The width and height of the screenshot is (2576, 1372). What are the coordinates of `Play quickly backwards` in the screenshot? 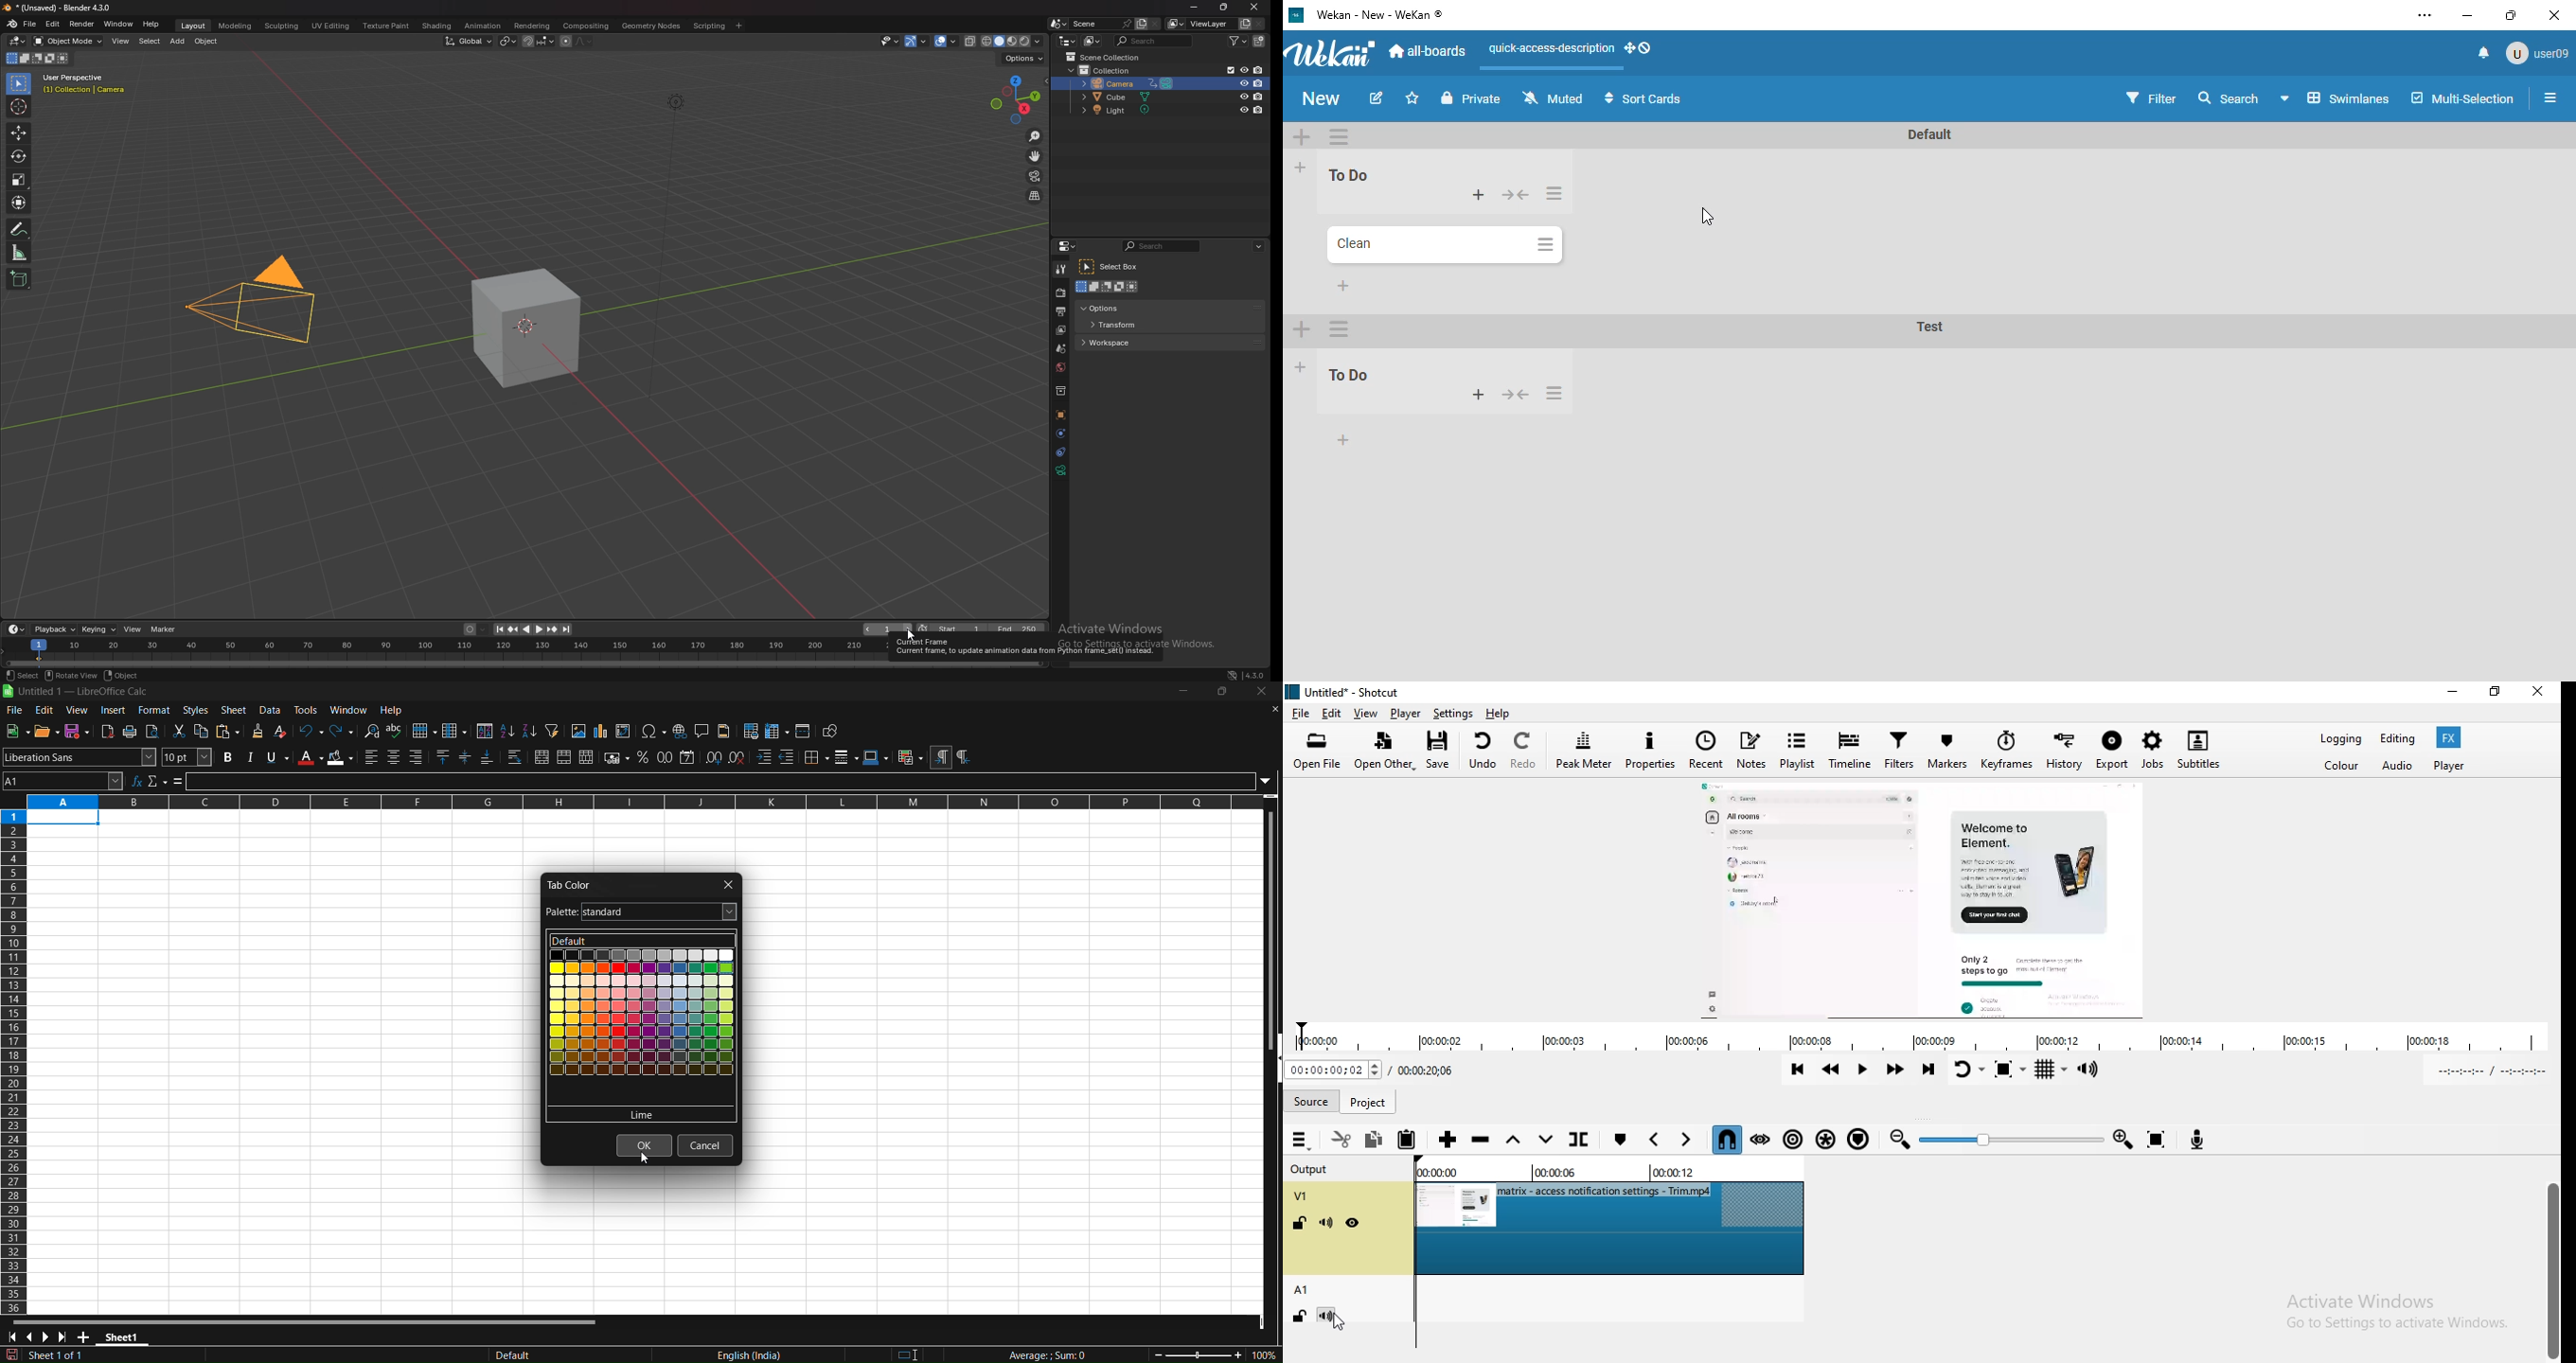 It's located at (1832, 1070).